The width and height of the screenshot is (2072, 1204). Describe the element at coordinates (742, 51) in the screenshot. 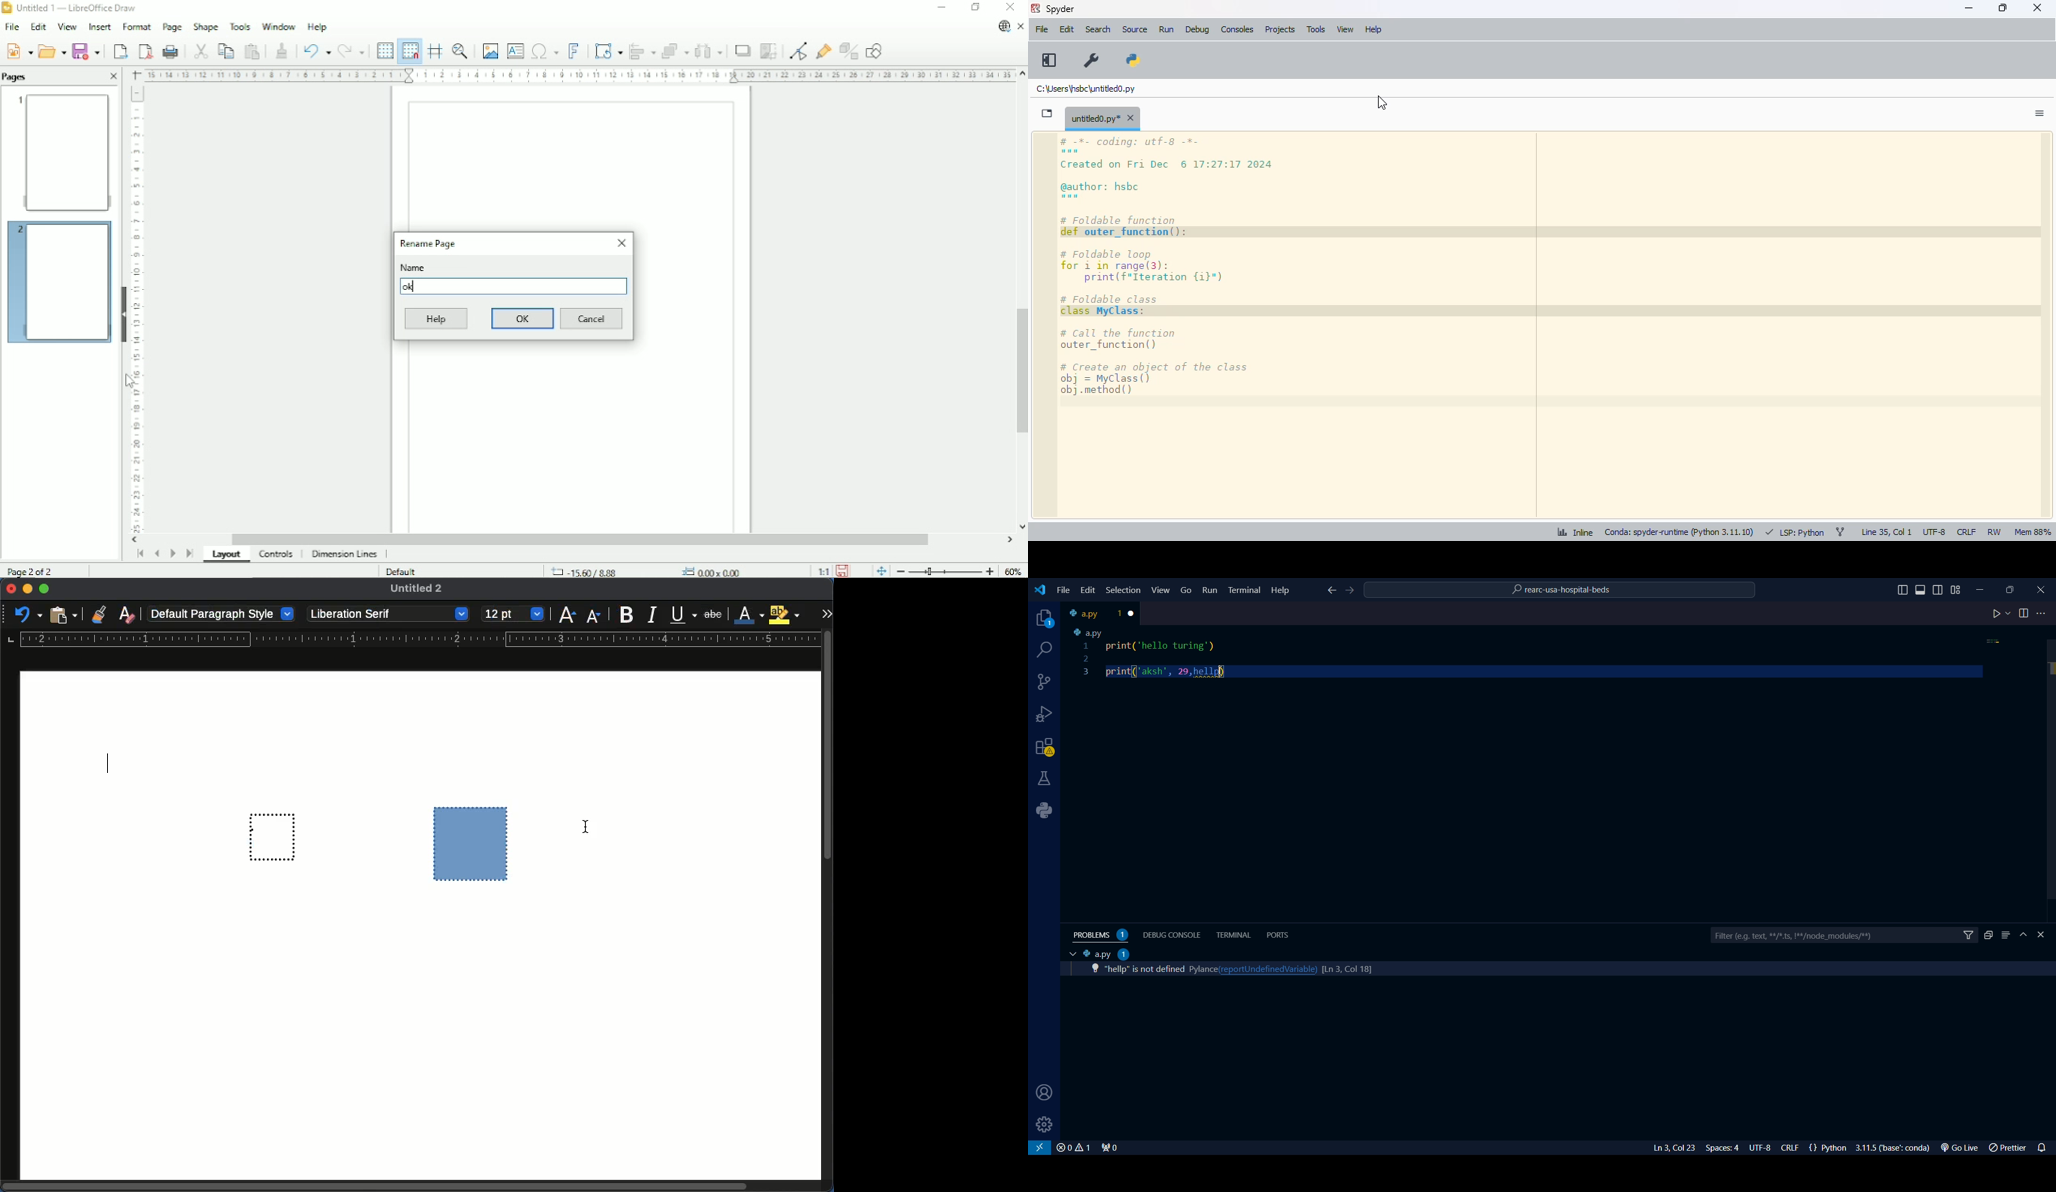

I see `Shadow` at that location.